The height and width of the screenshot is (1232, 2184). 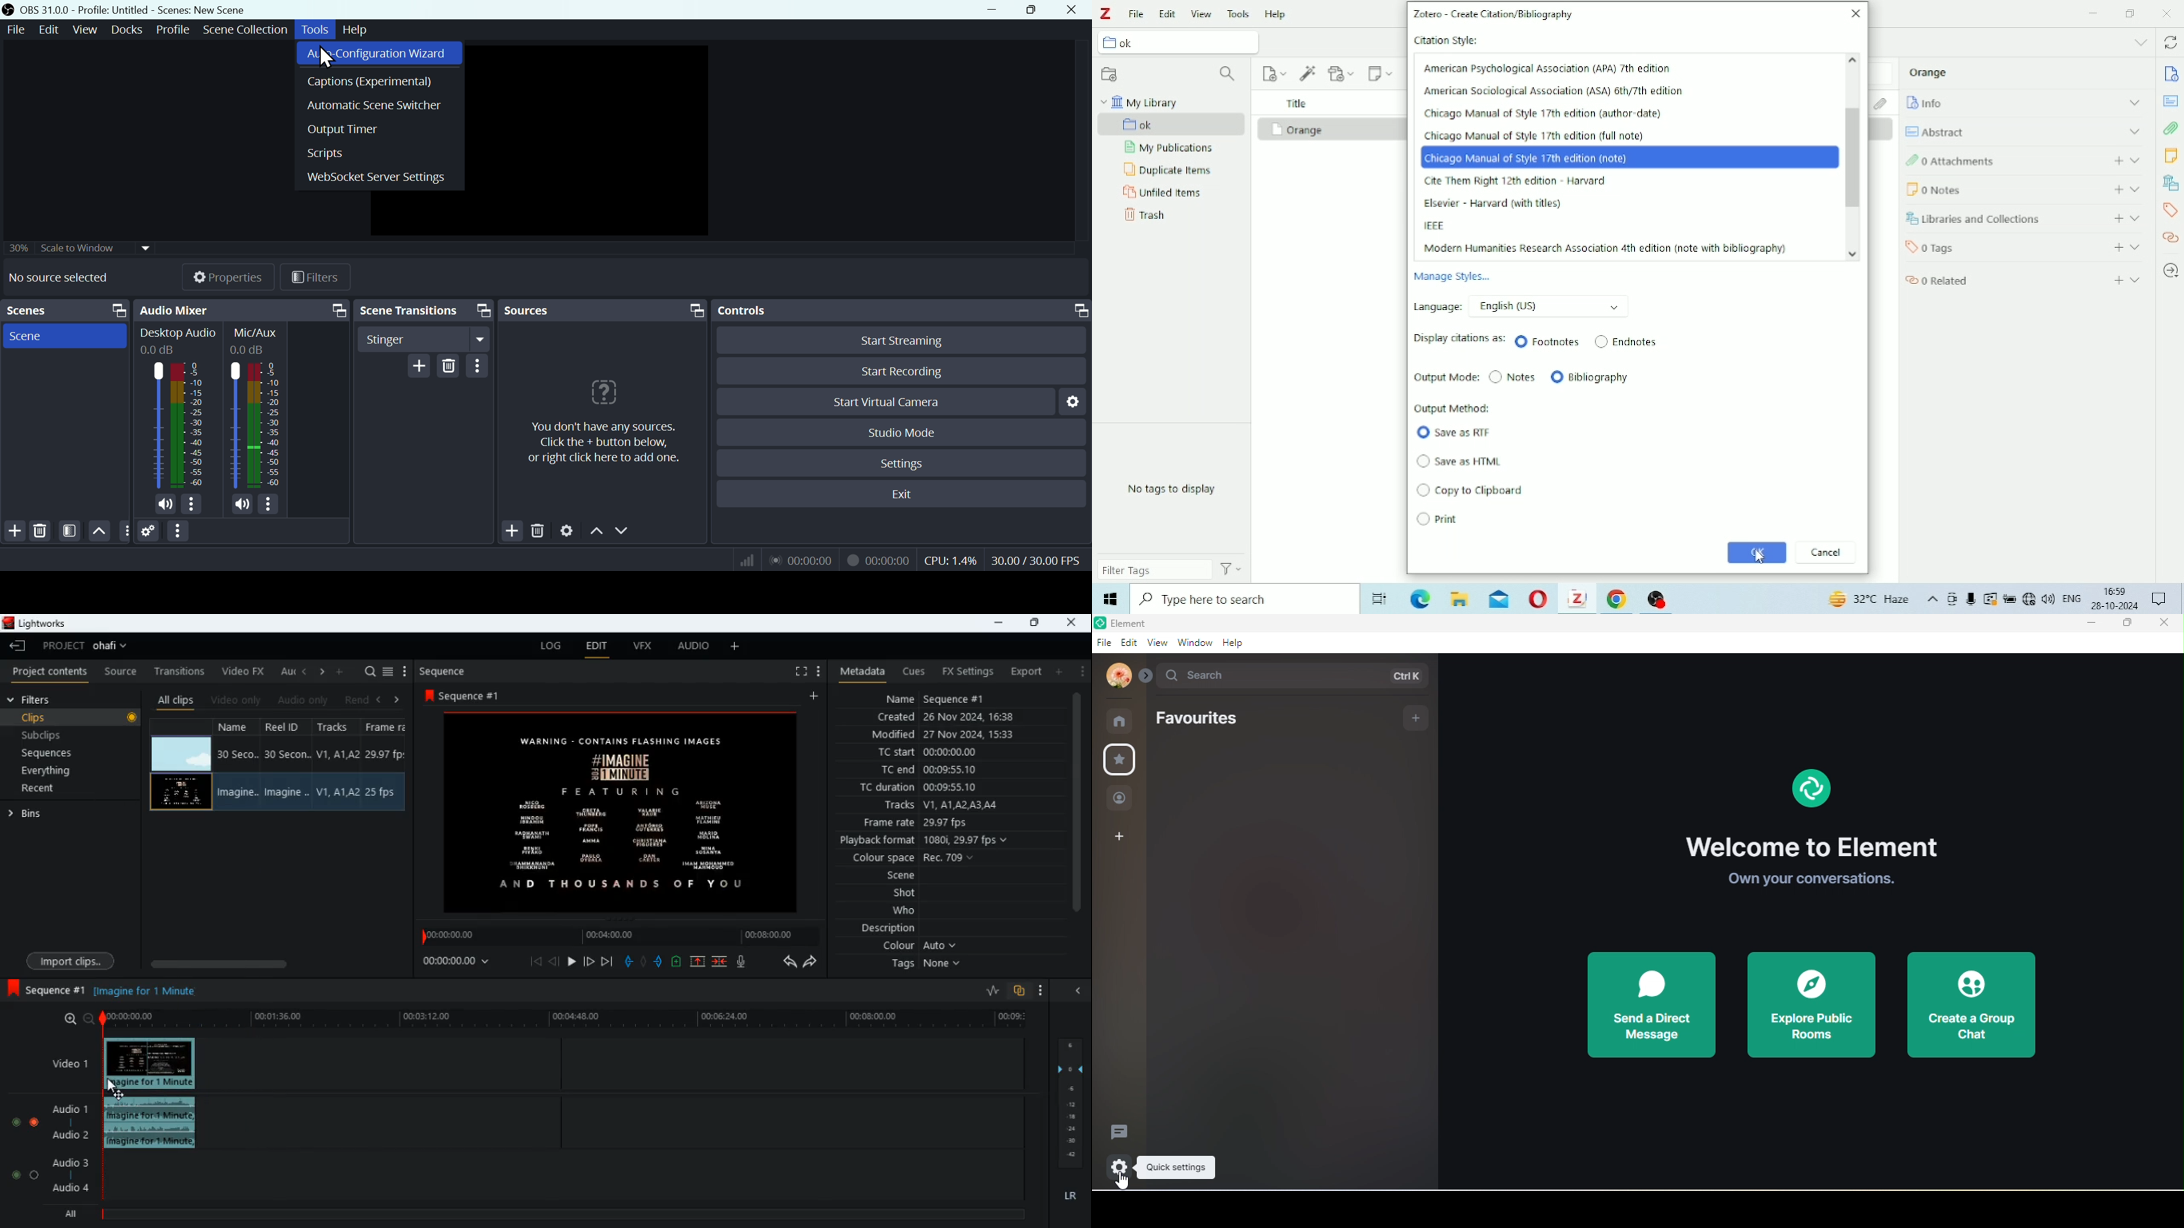 What do you see at coordinates (2024, 219) in the screenshot?
I see `Libraries and Collections` at bounding box center [2024, 219].